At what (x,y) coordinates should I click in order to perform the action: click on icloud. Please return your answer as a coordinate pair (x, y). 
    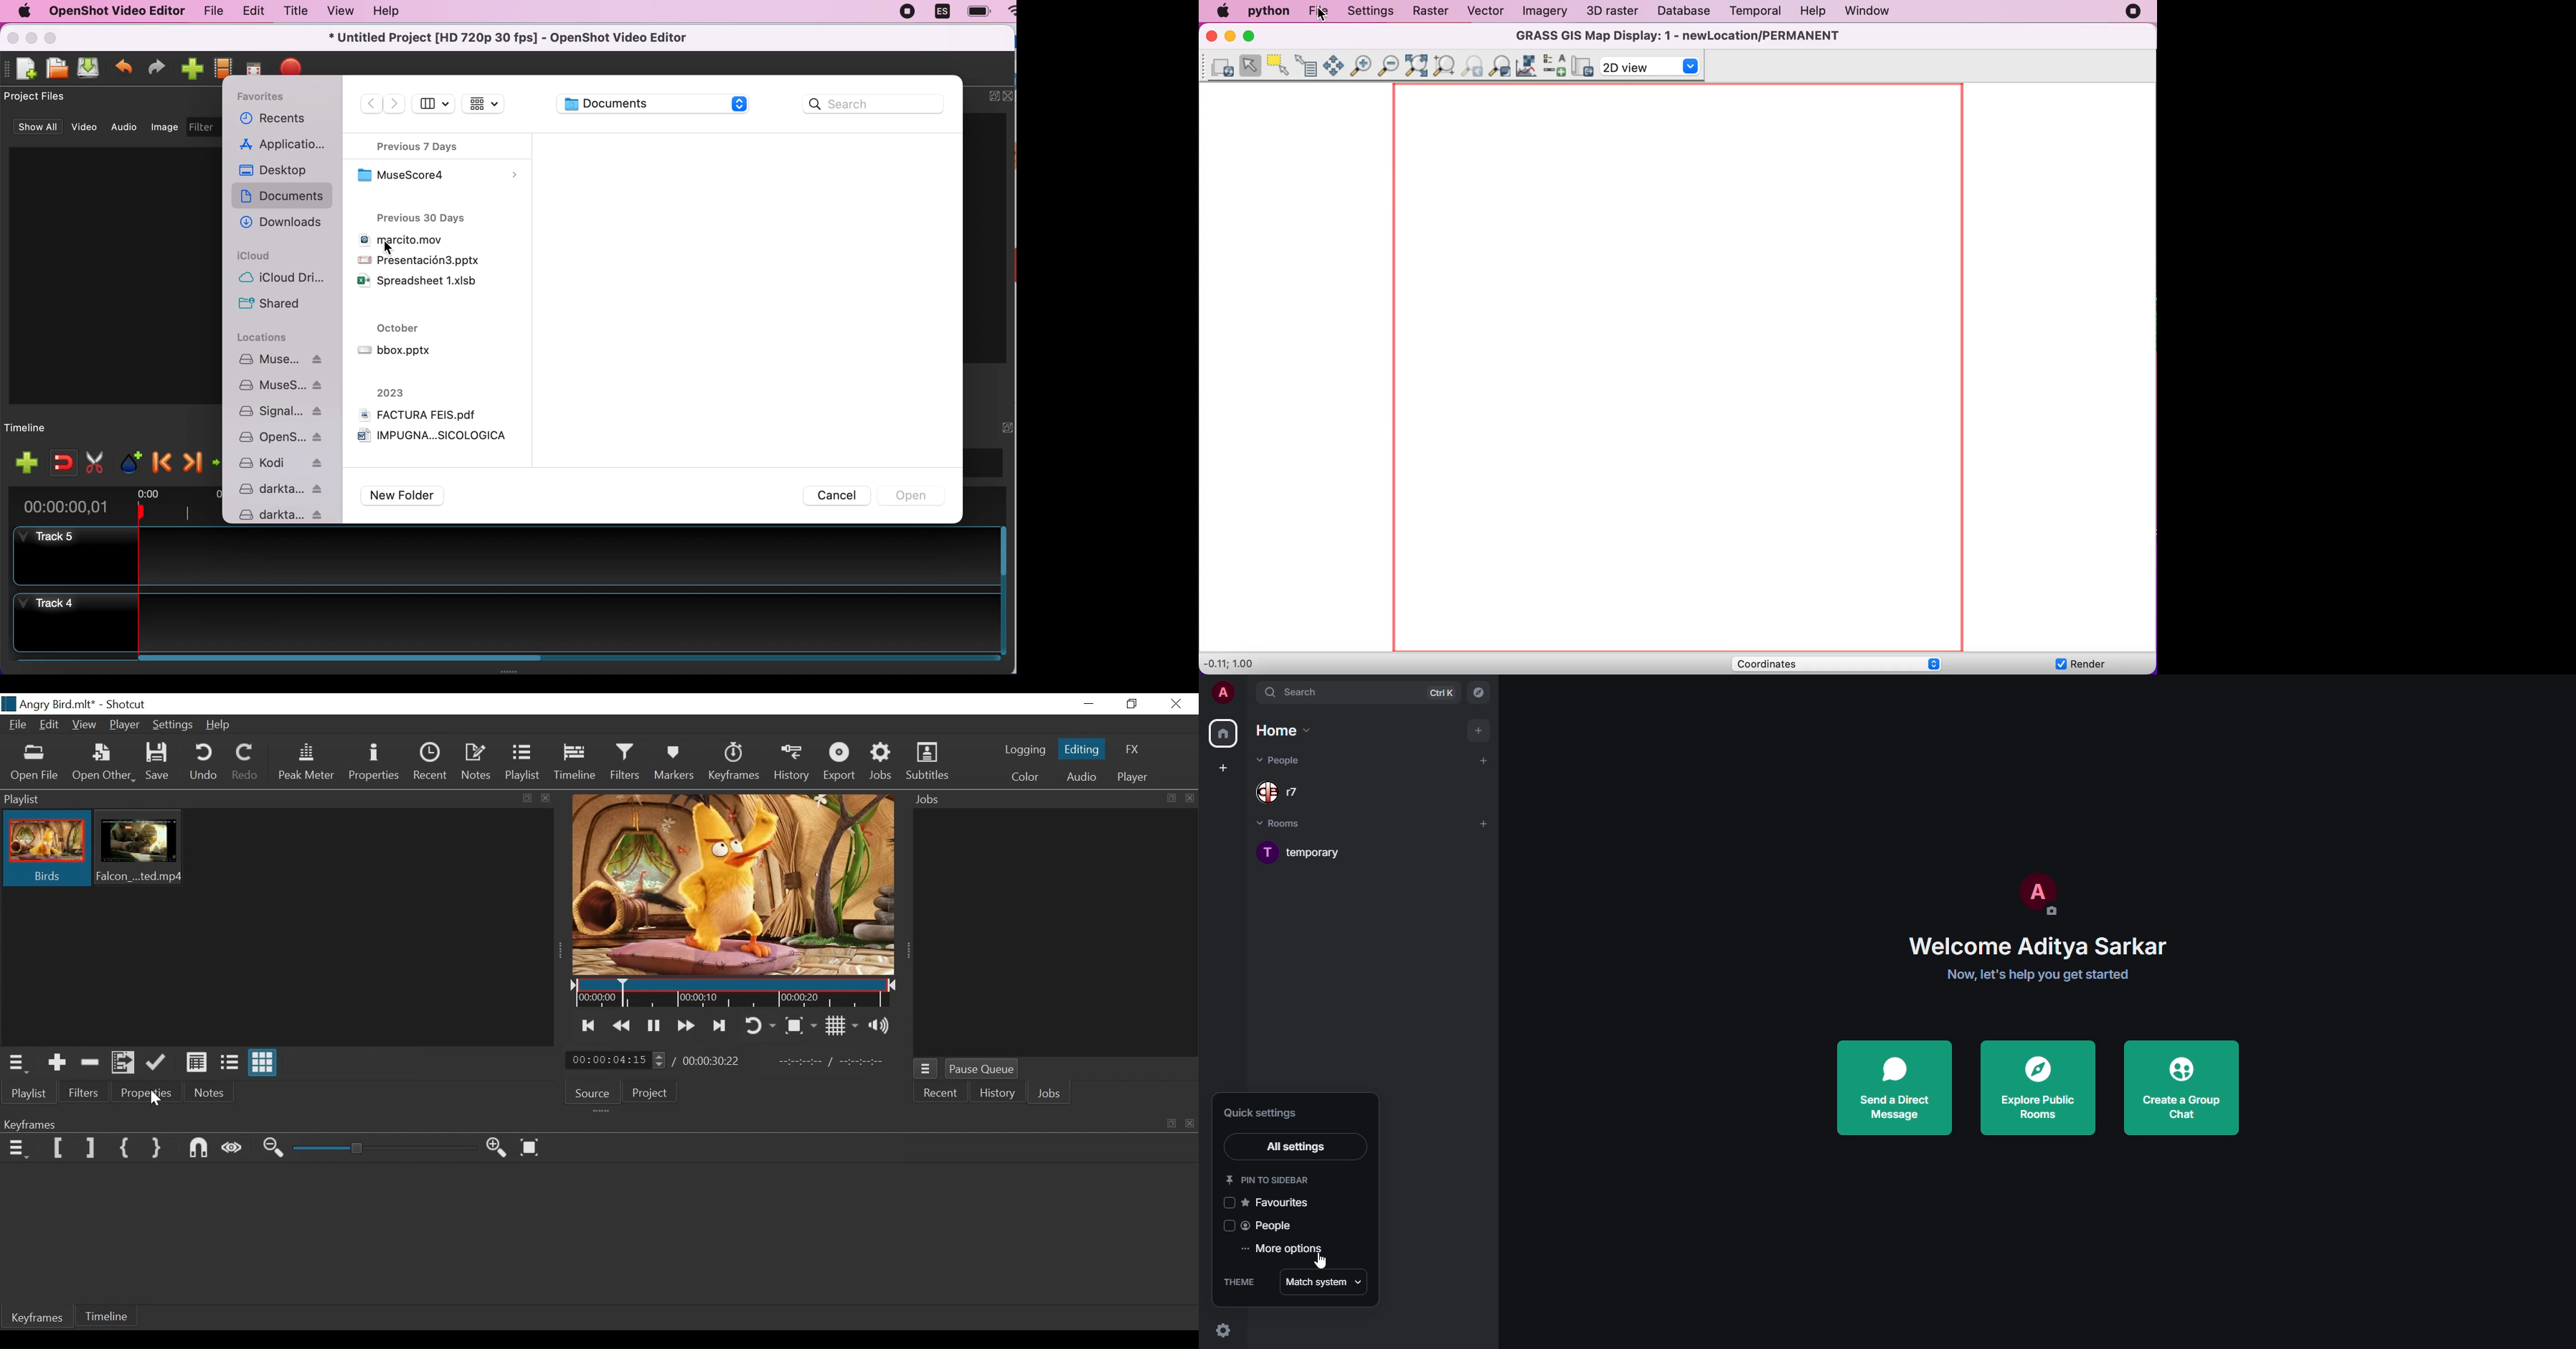
    Looking at the image, I should click on (256, 256).